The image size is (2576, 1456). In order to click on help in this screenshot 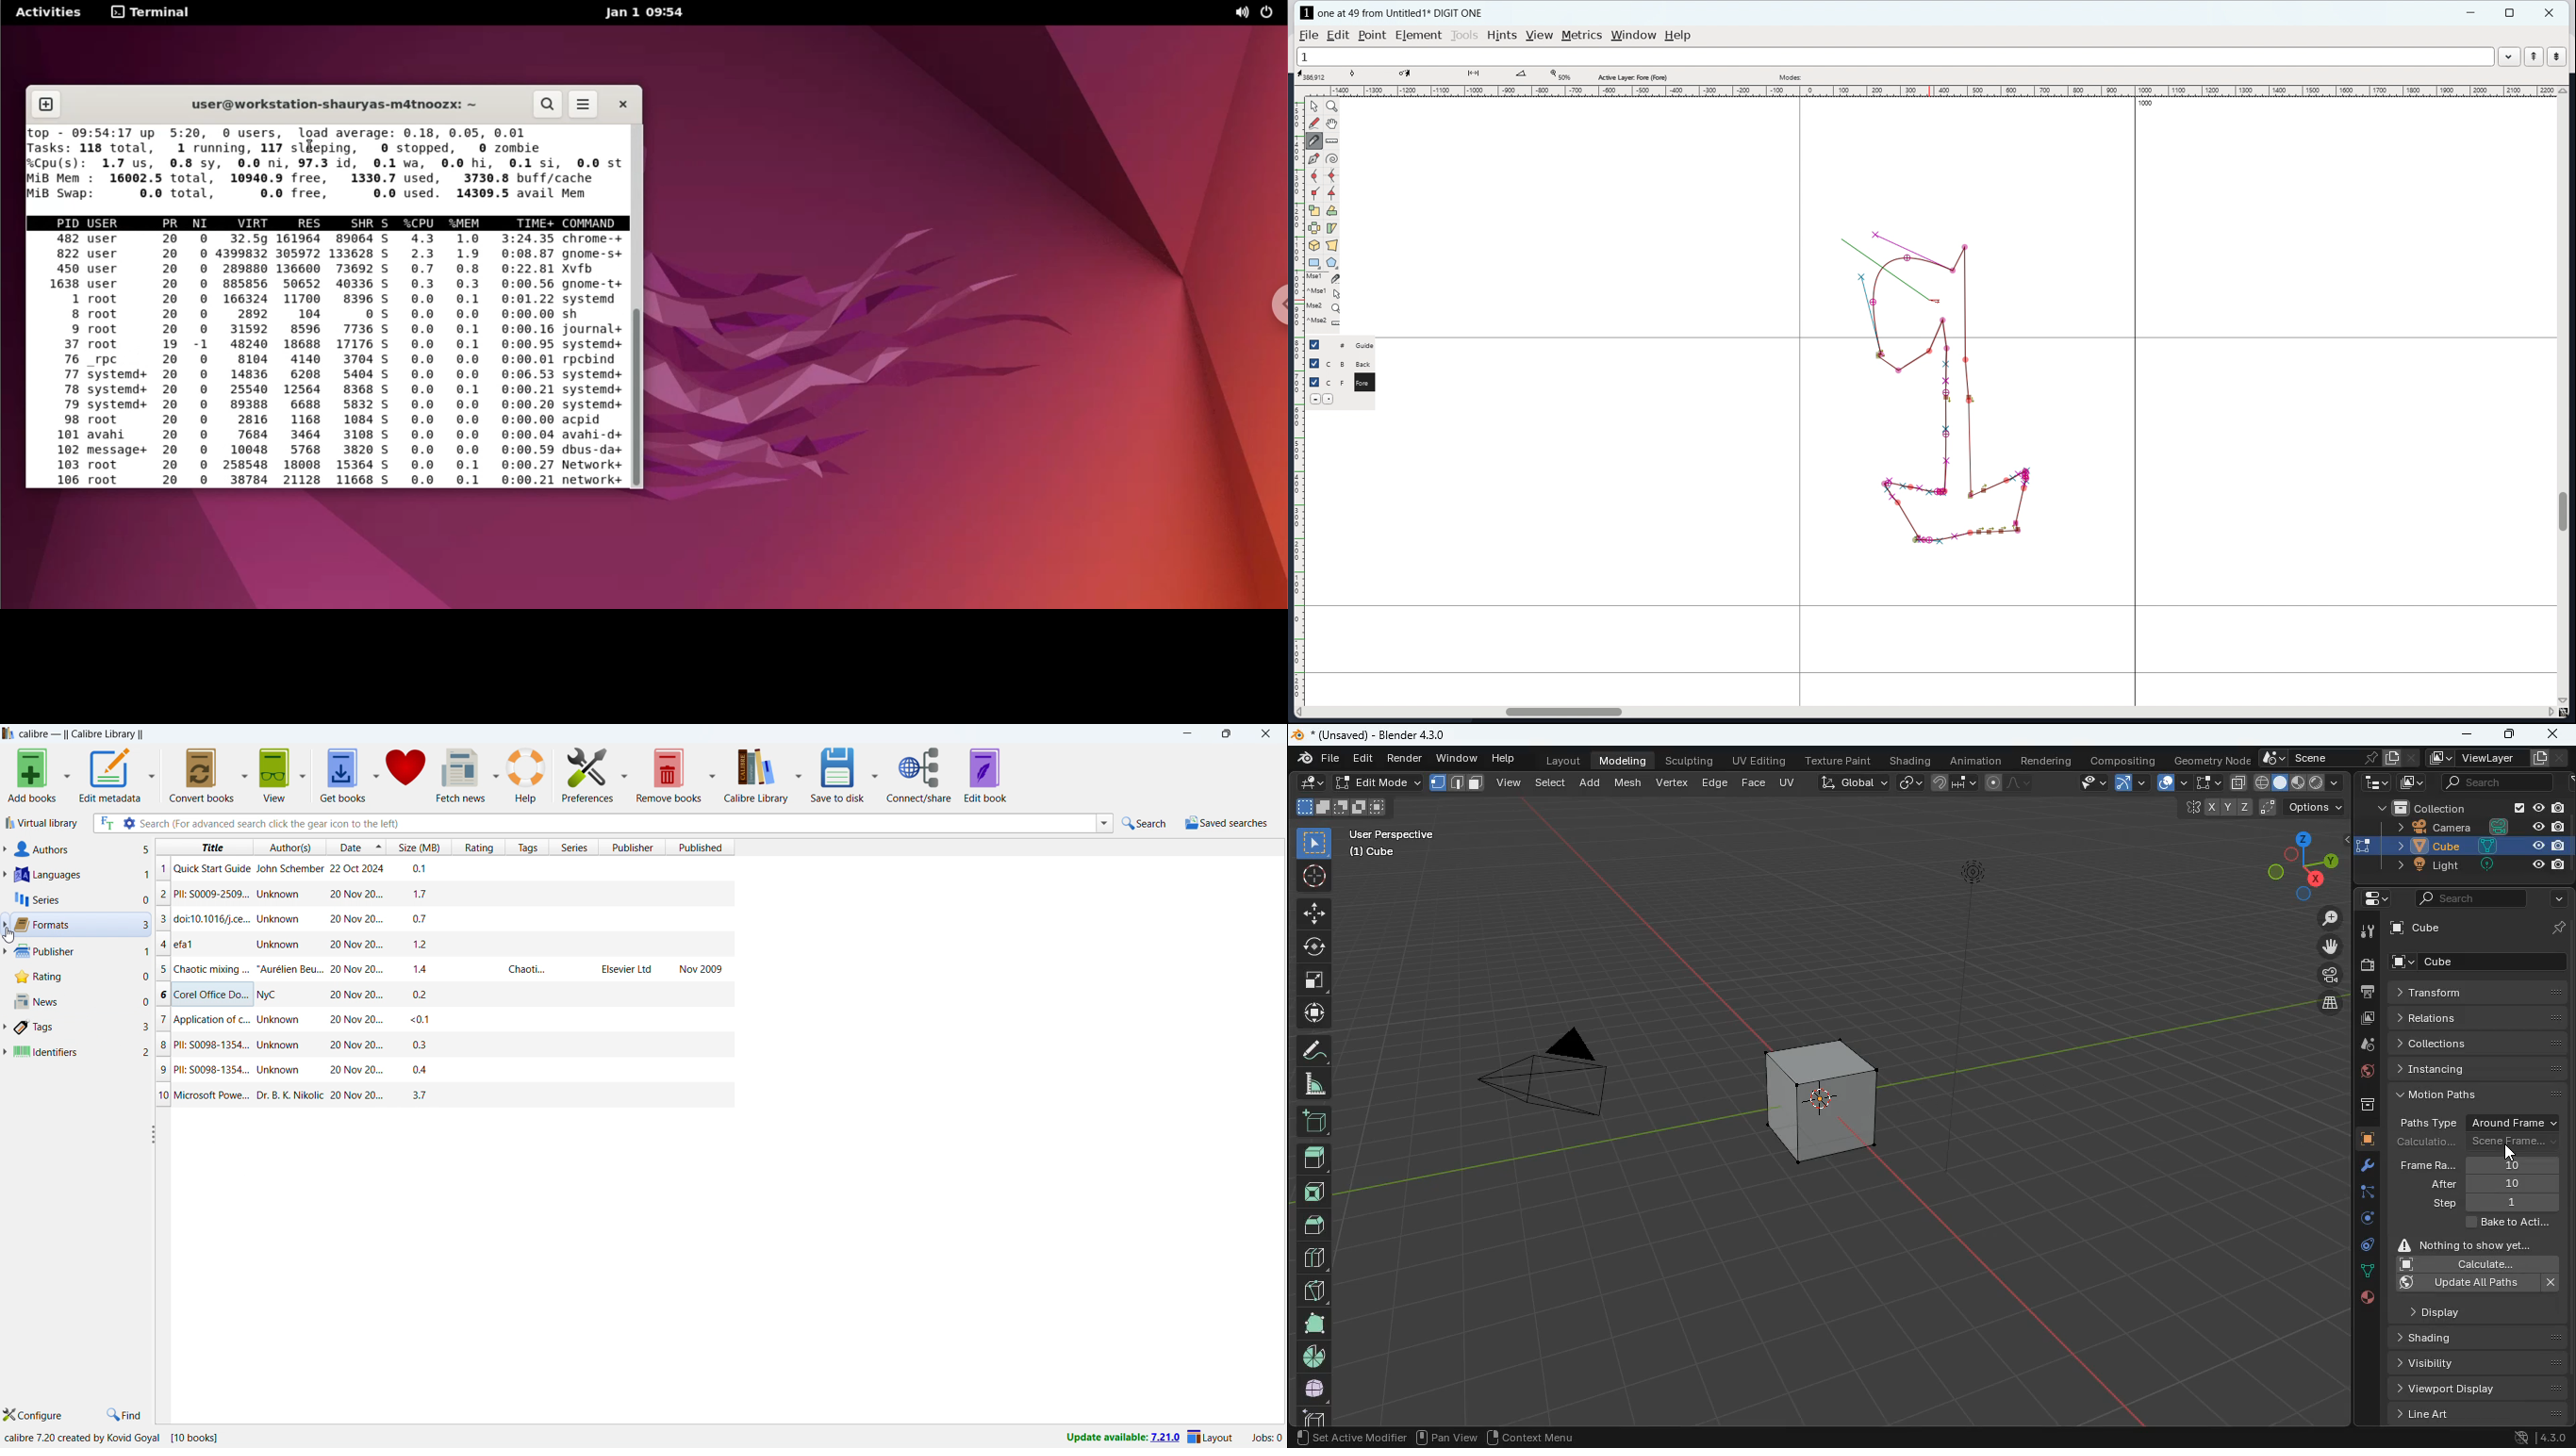, I will do `click(1506, 760)`.